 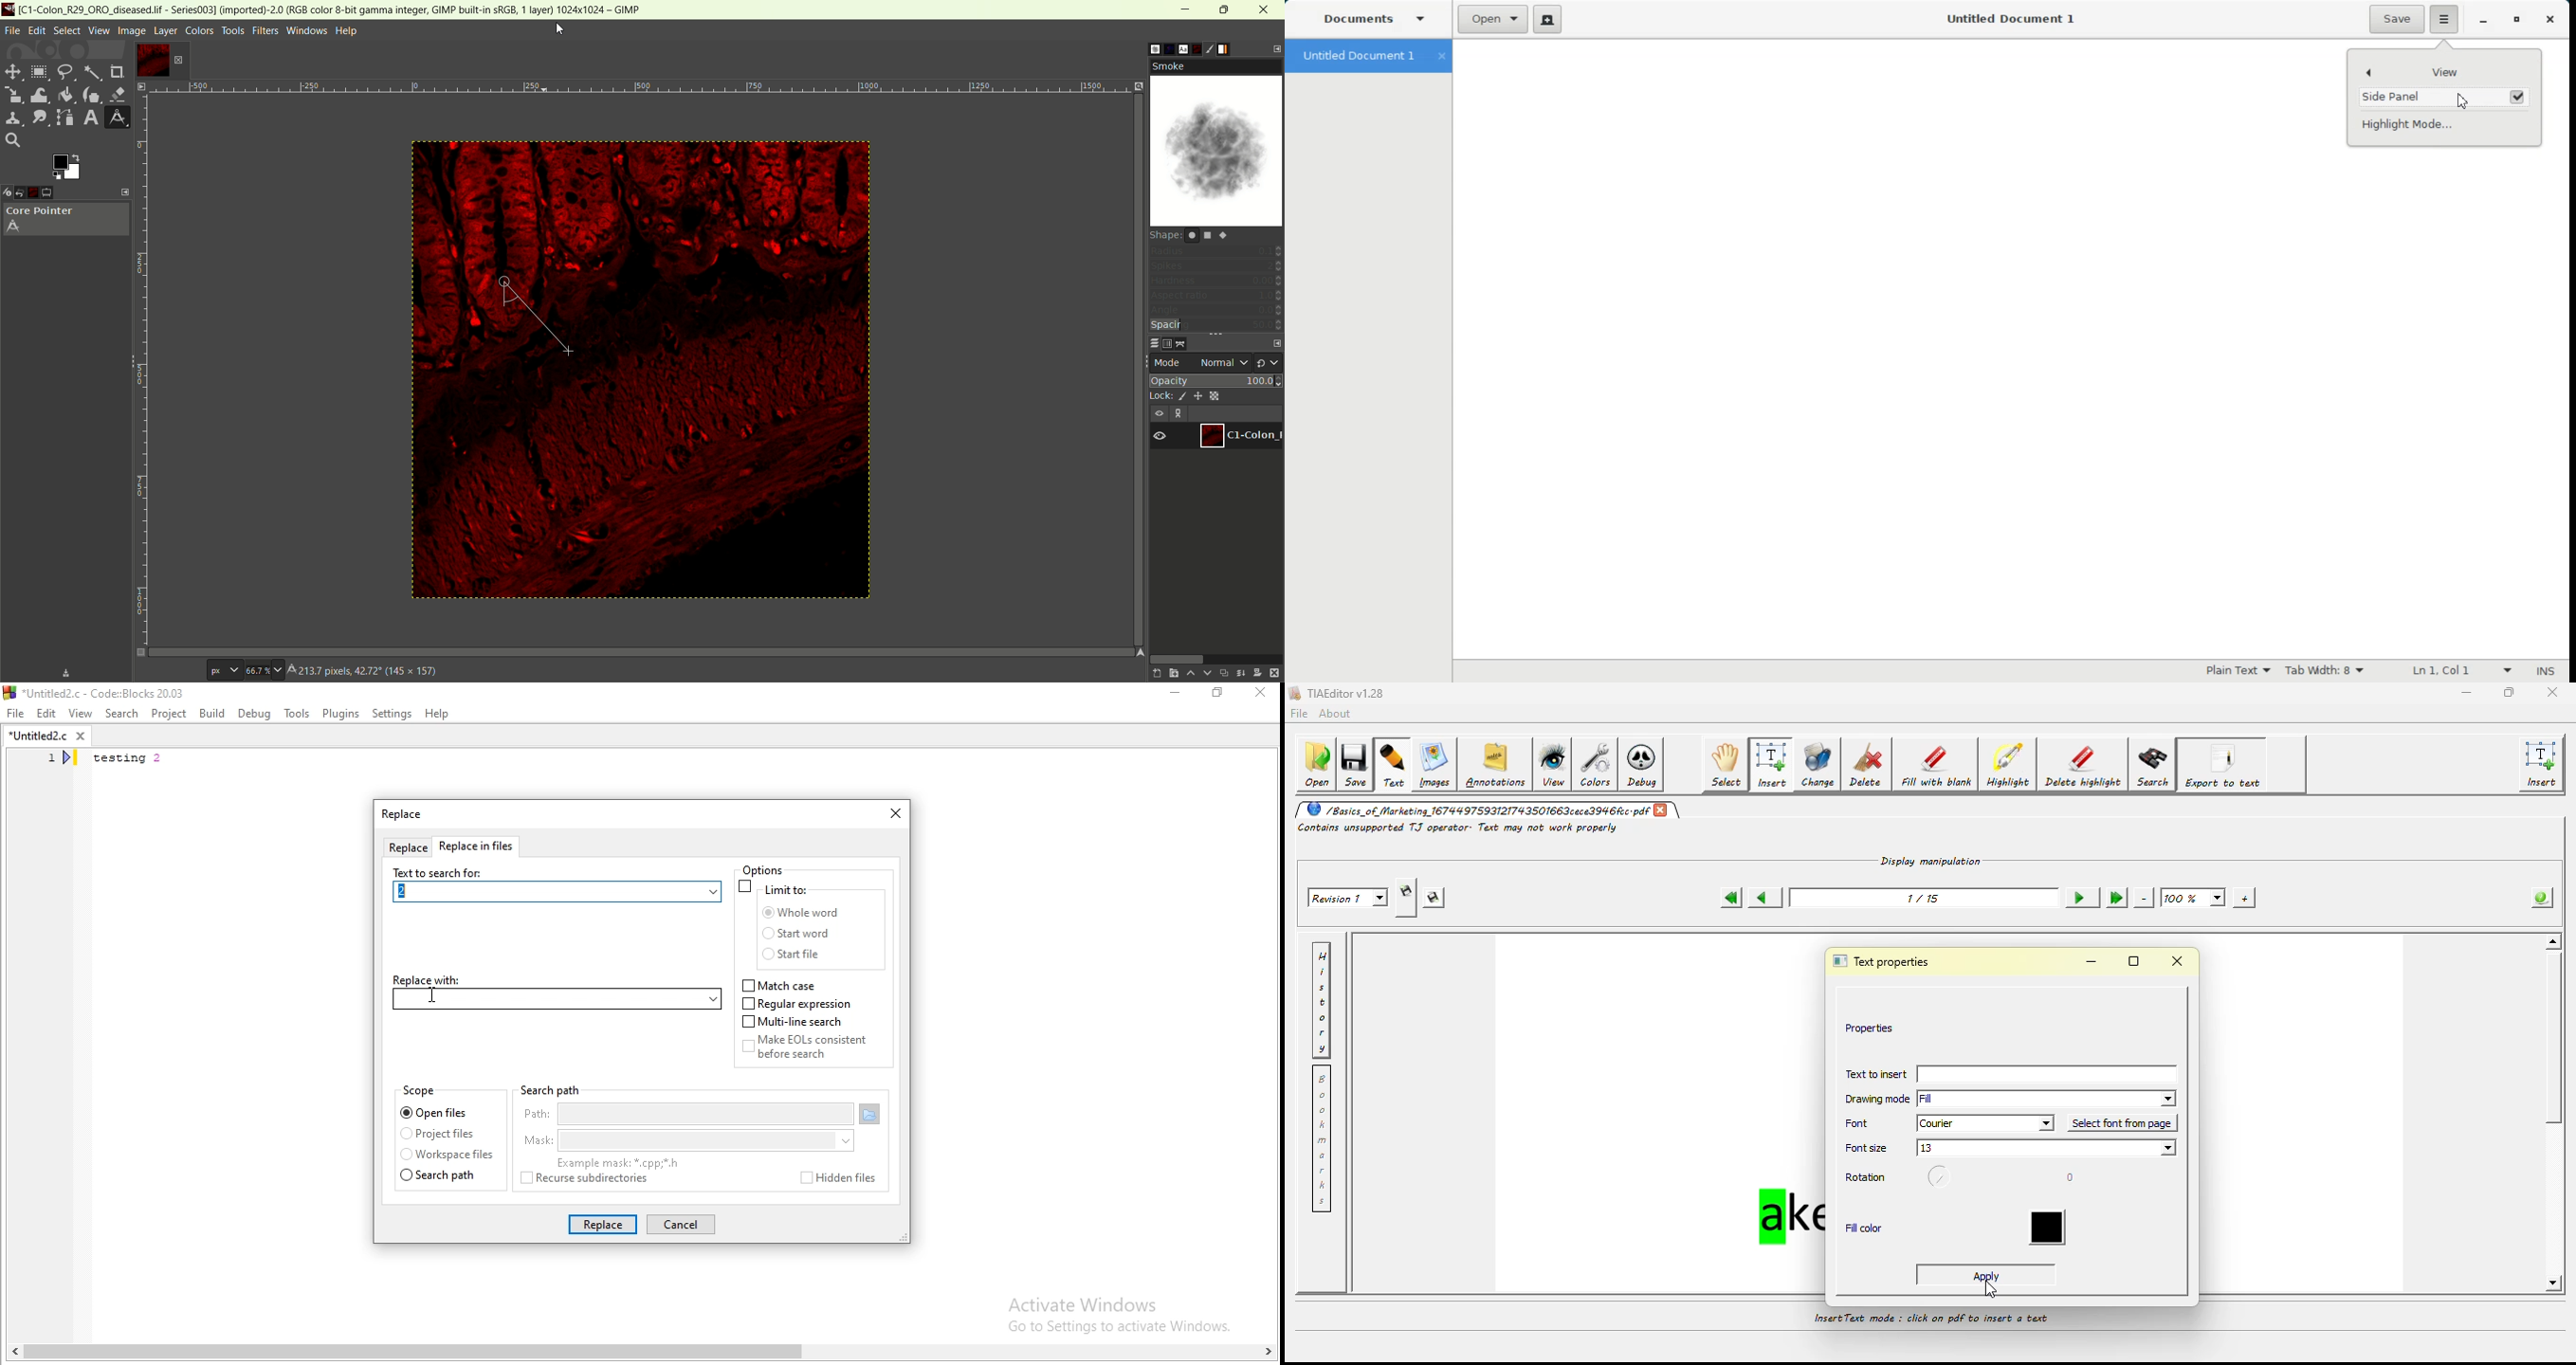 What do you see at coordinates (402, 816) in the screenshot?
I see `tab title` at bounding box center [402, 816].